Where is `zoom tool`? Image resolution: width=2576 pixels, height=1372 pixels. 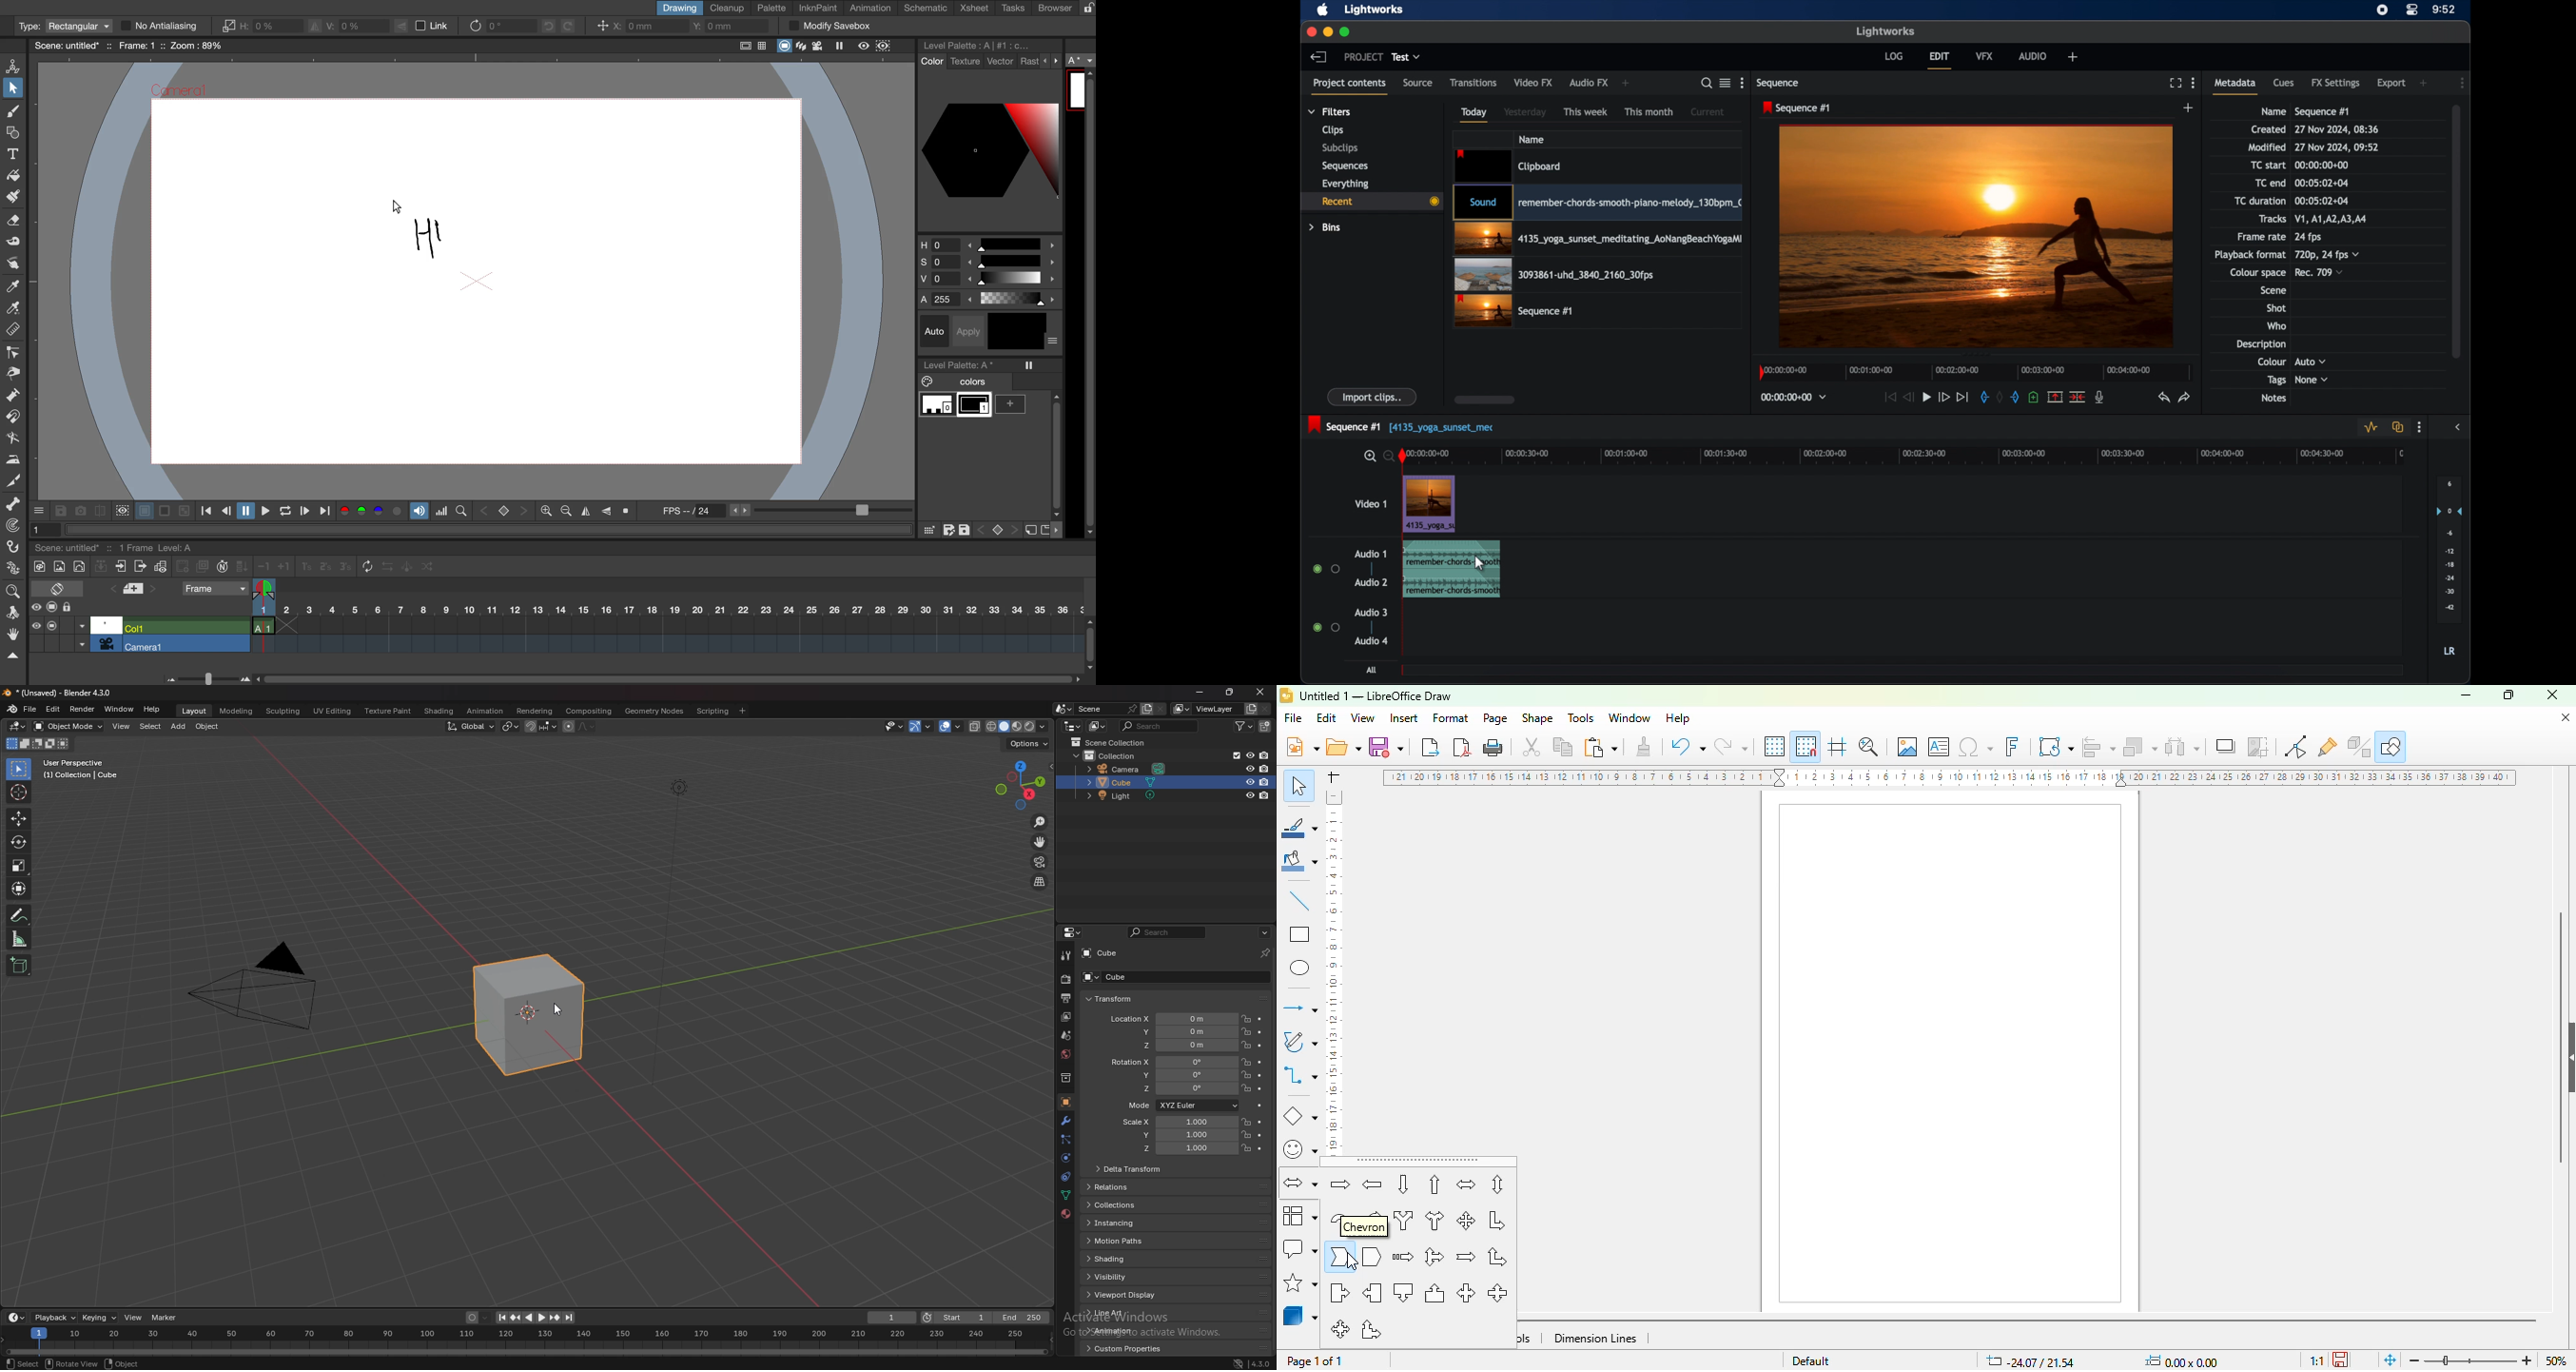
zoom tool is located at coordinates (12, 590).